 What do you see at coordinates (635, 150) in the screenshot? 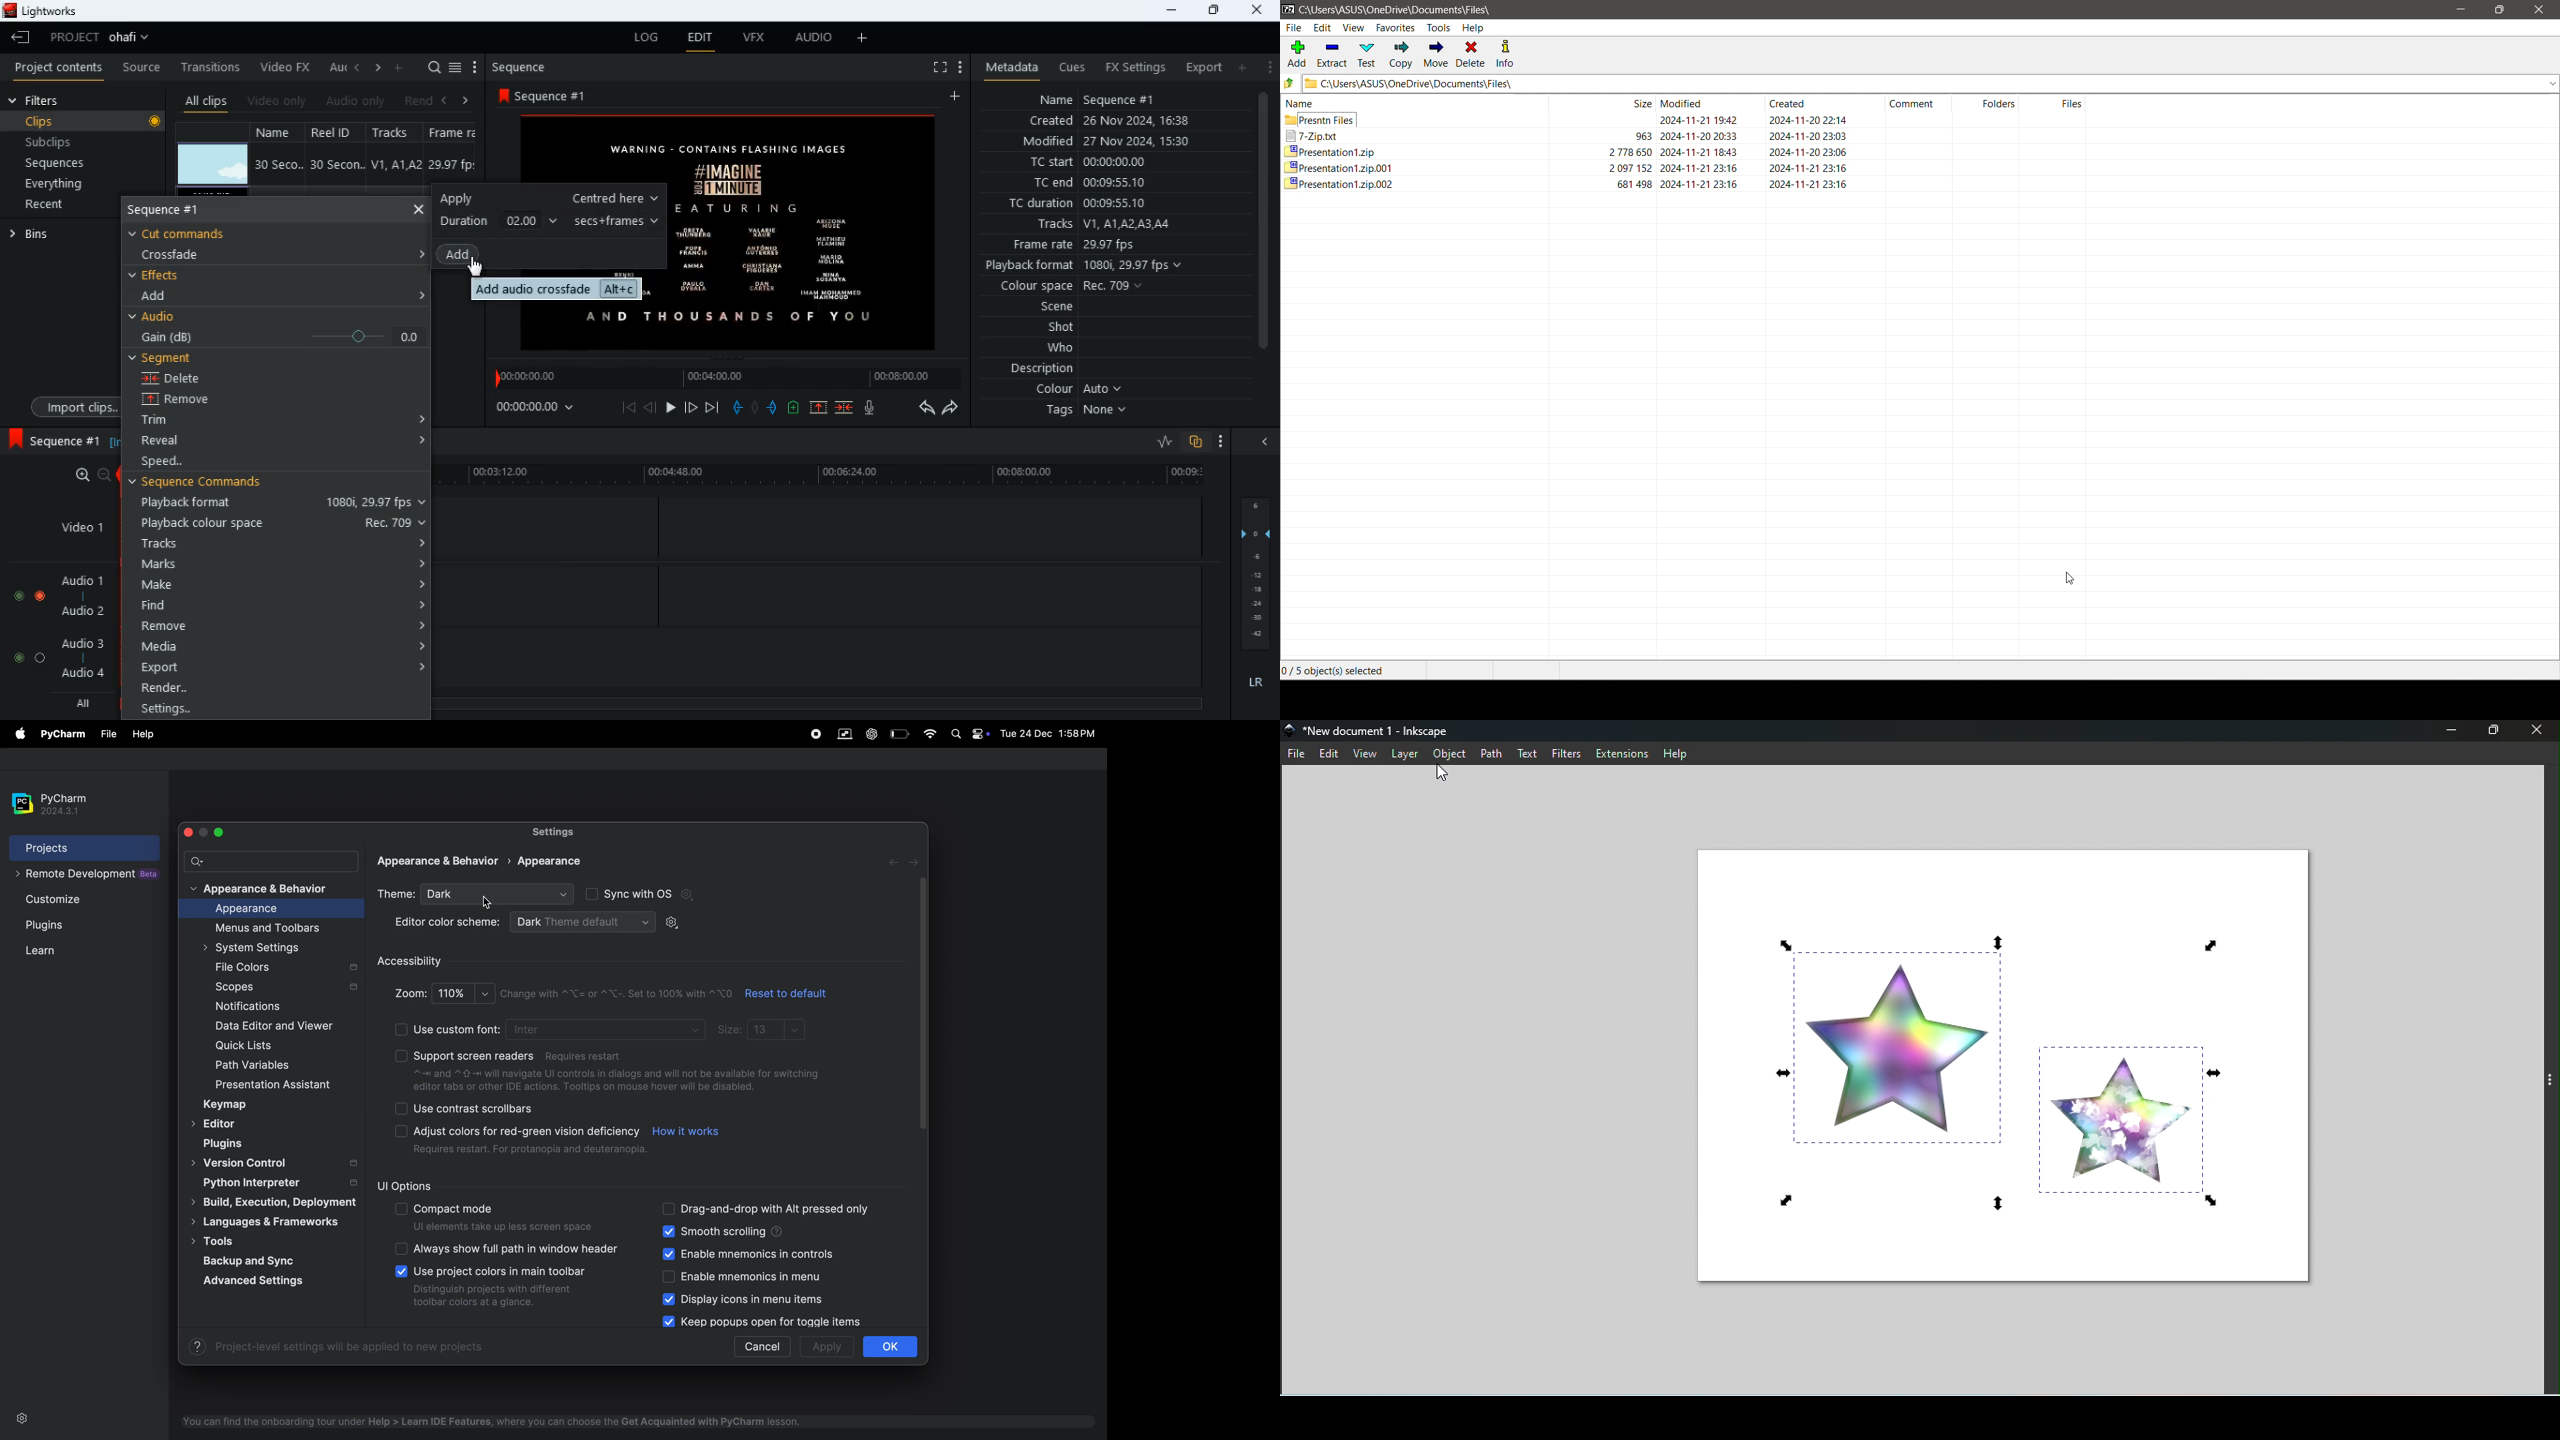
I see `text` at bounding box center [635, 150].